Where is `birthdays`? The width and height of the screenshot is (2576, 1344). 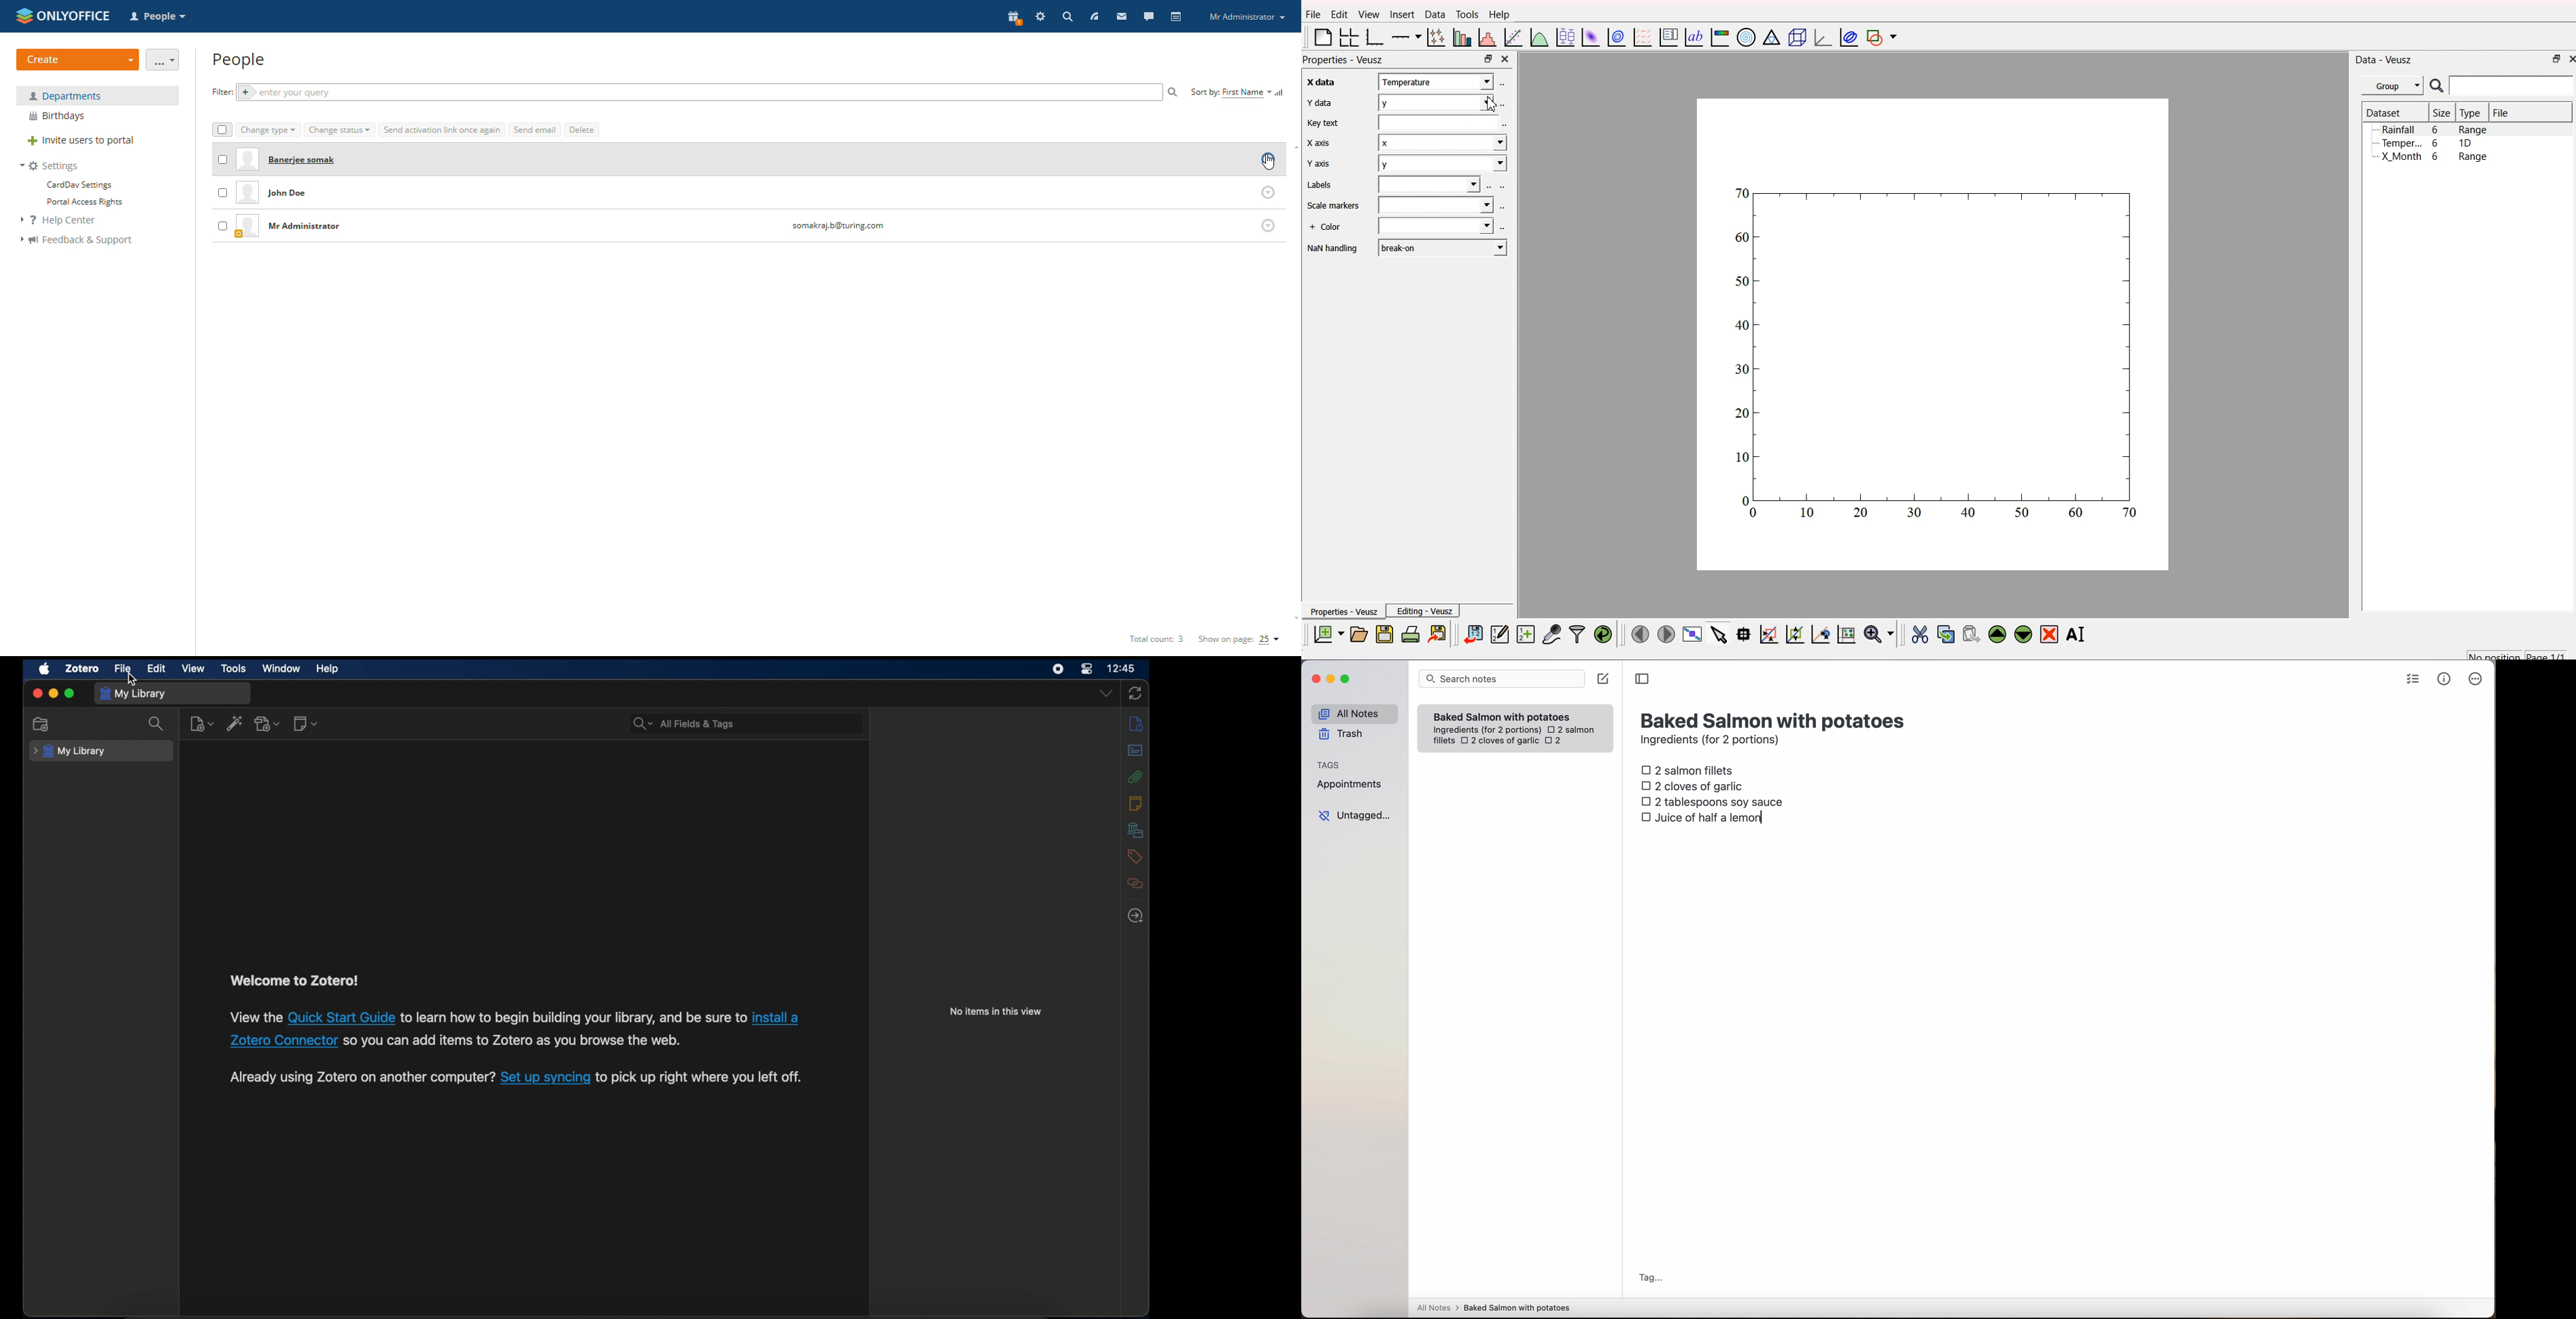
birthdays is located at coordinates (98, 117).